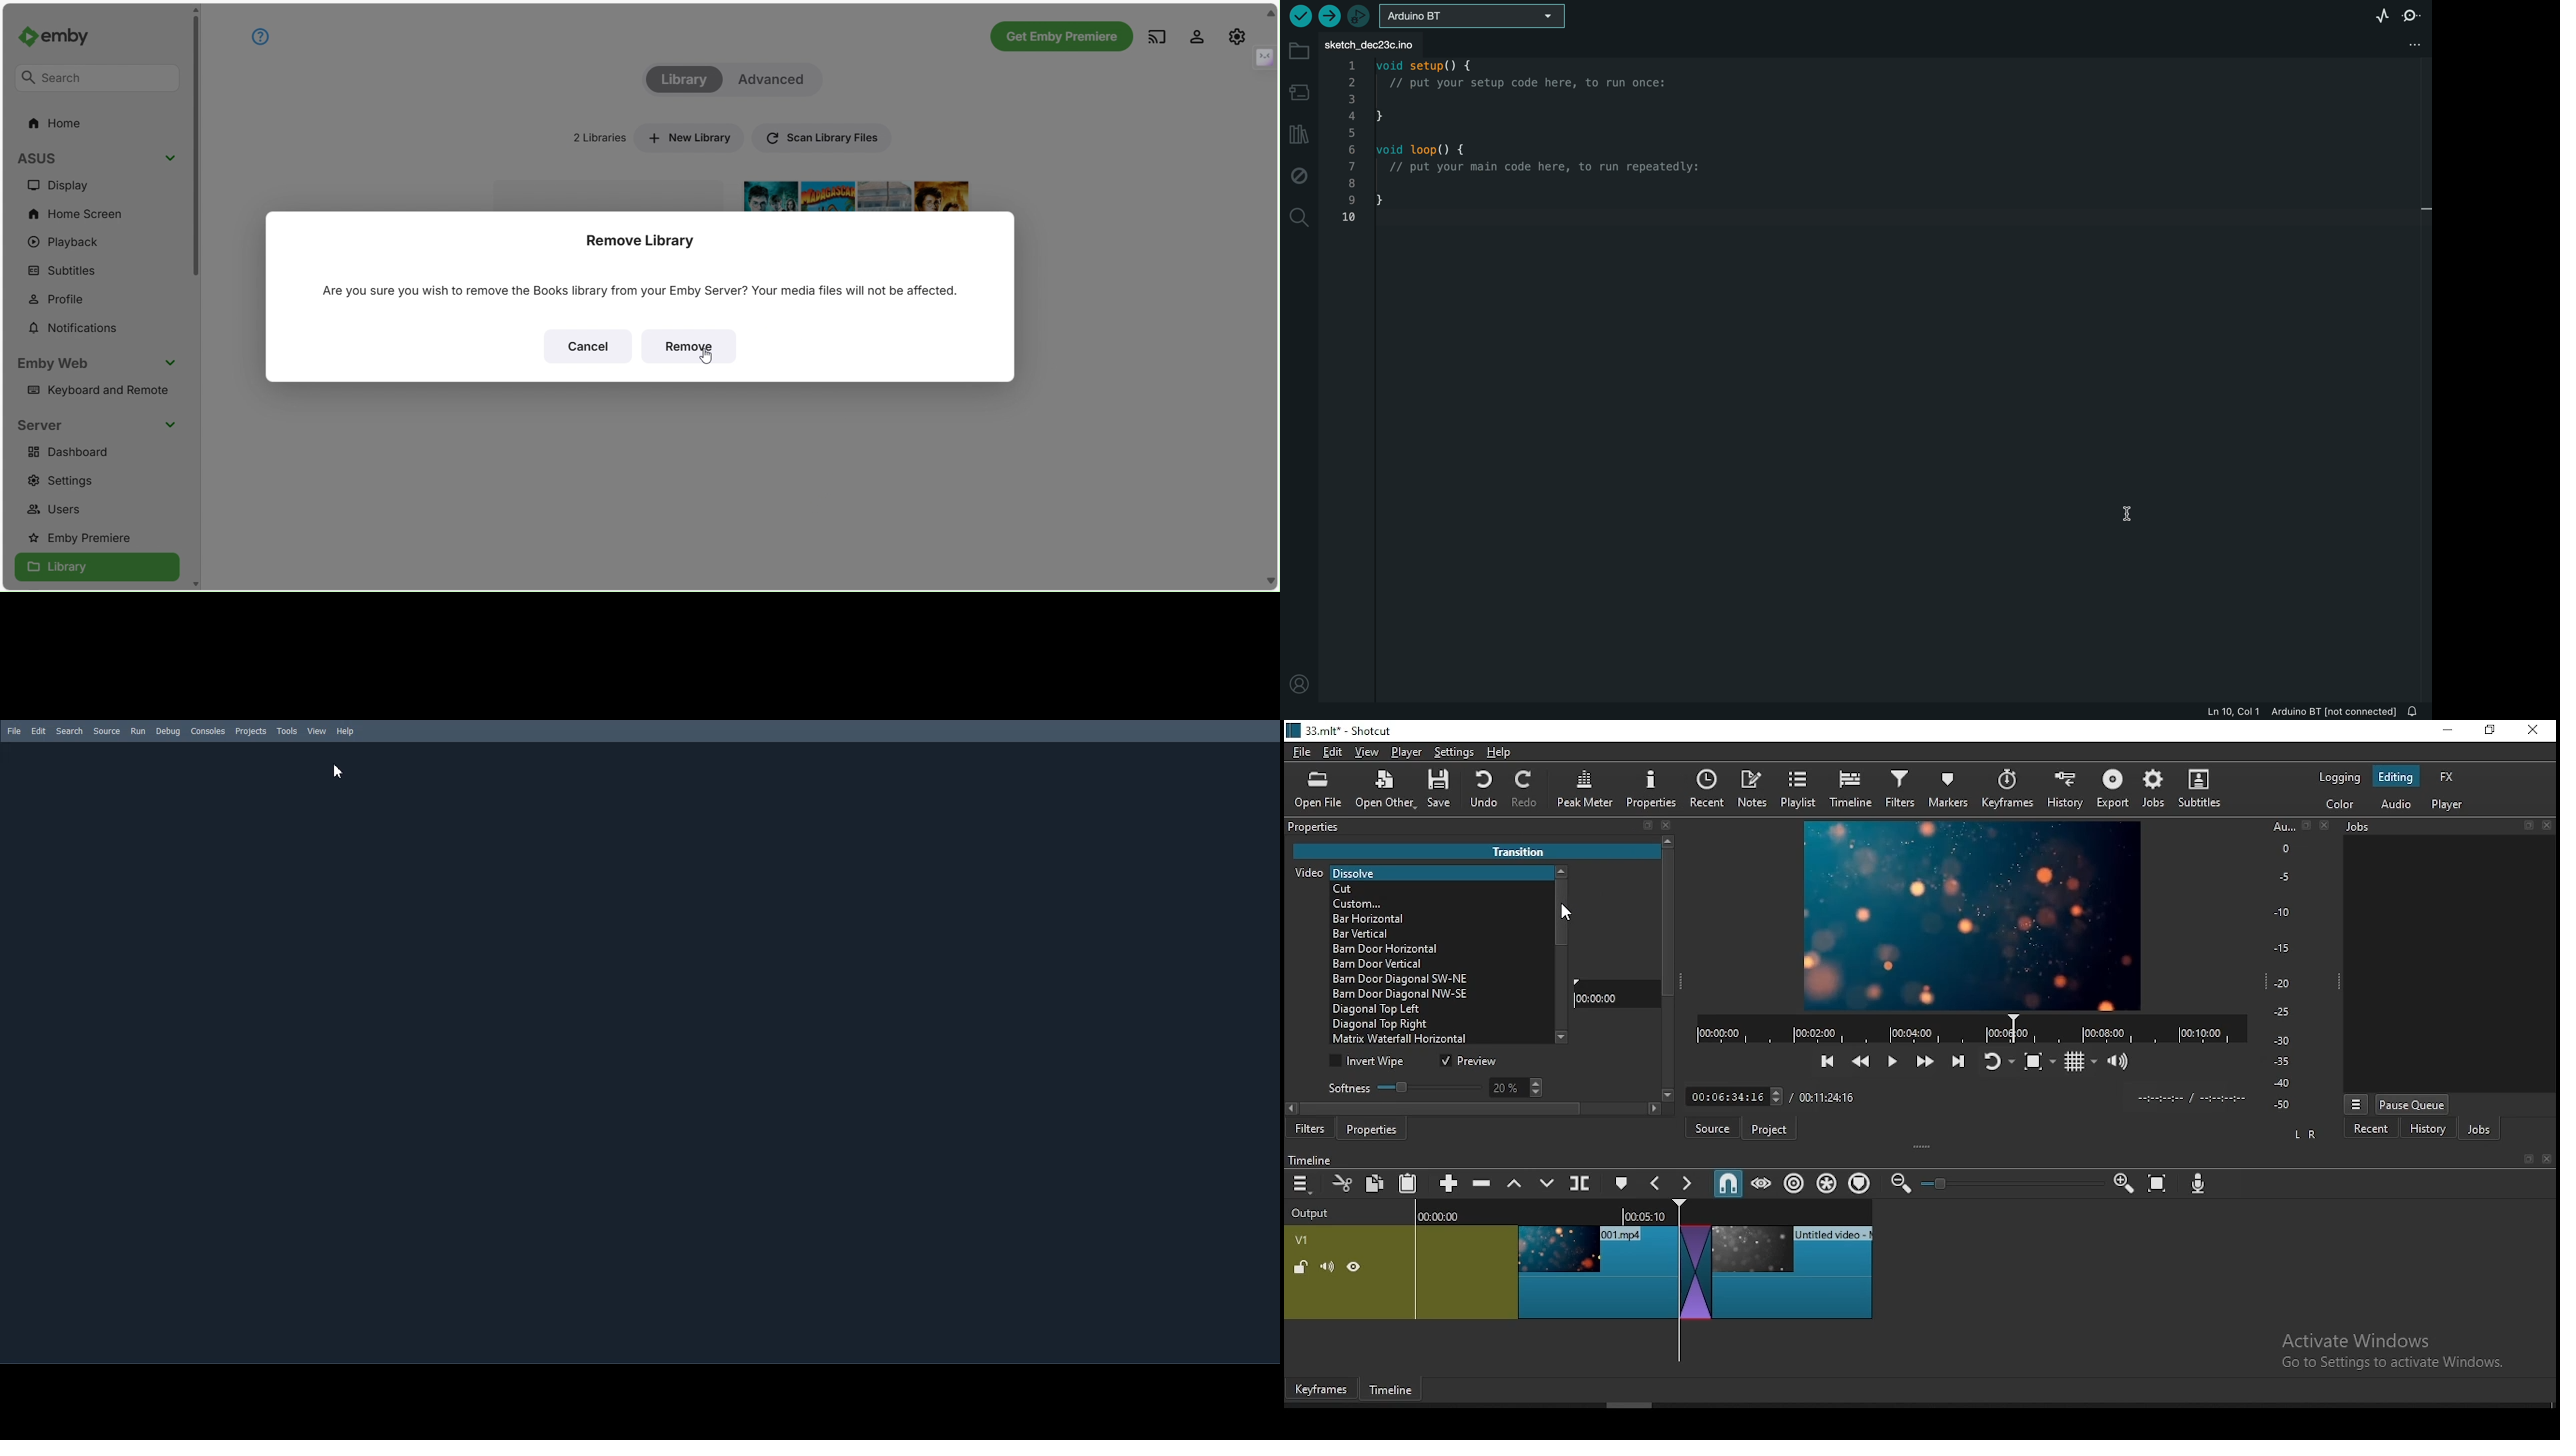  Describe the element at coordinates (2397, 804) in the screenshot. I see `audio` at that location.